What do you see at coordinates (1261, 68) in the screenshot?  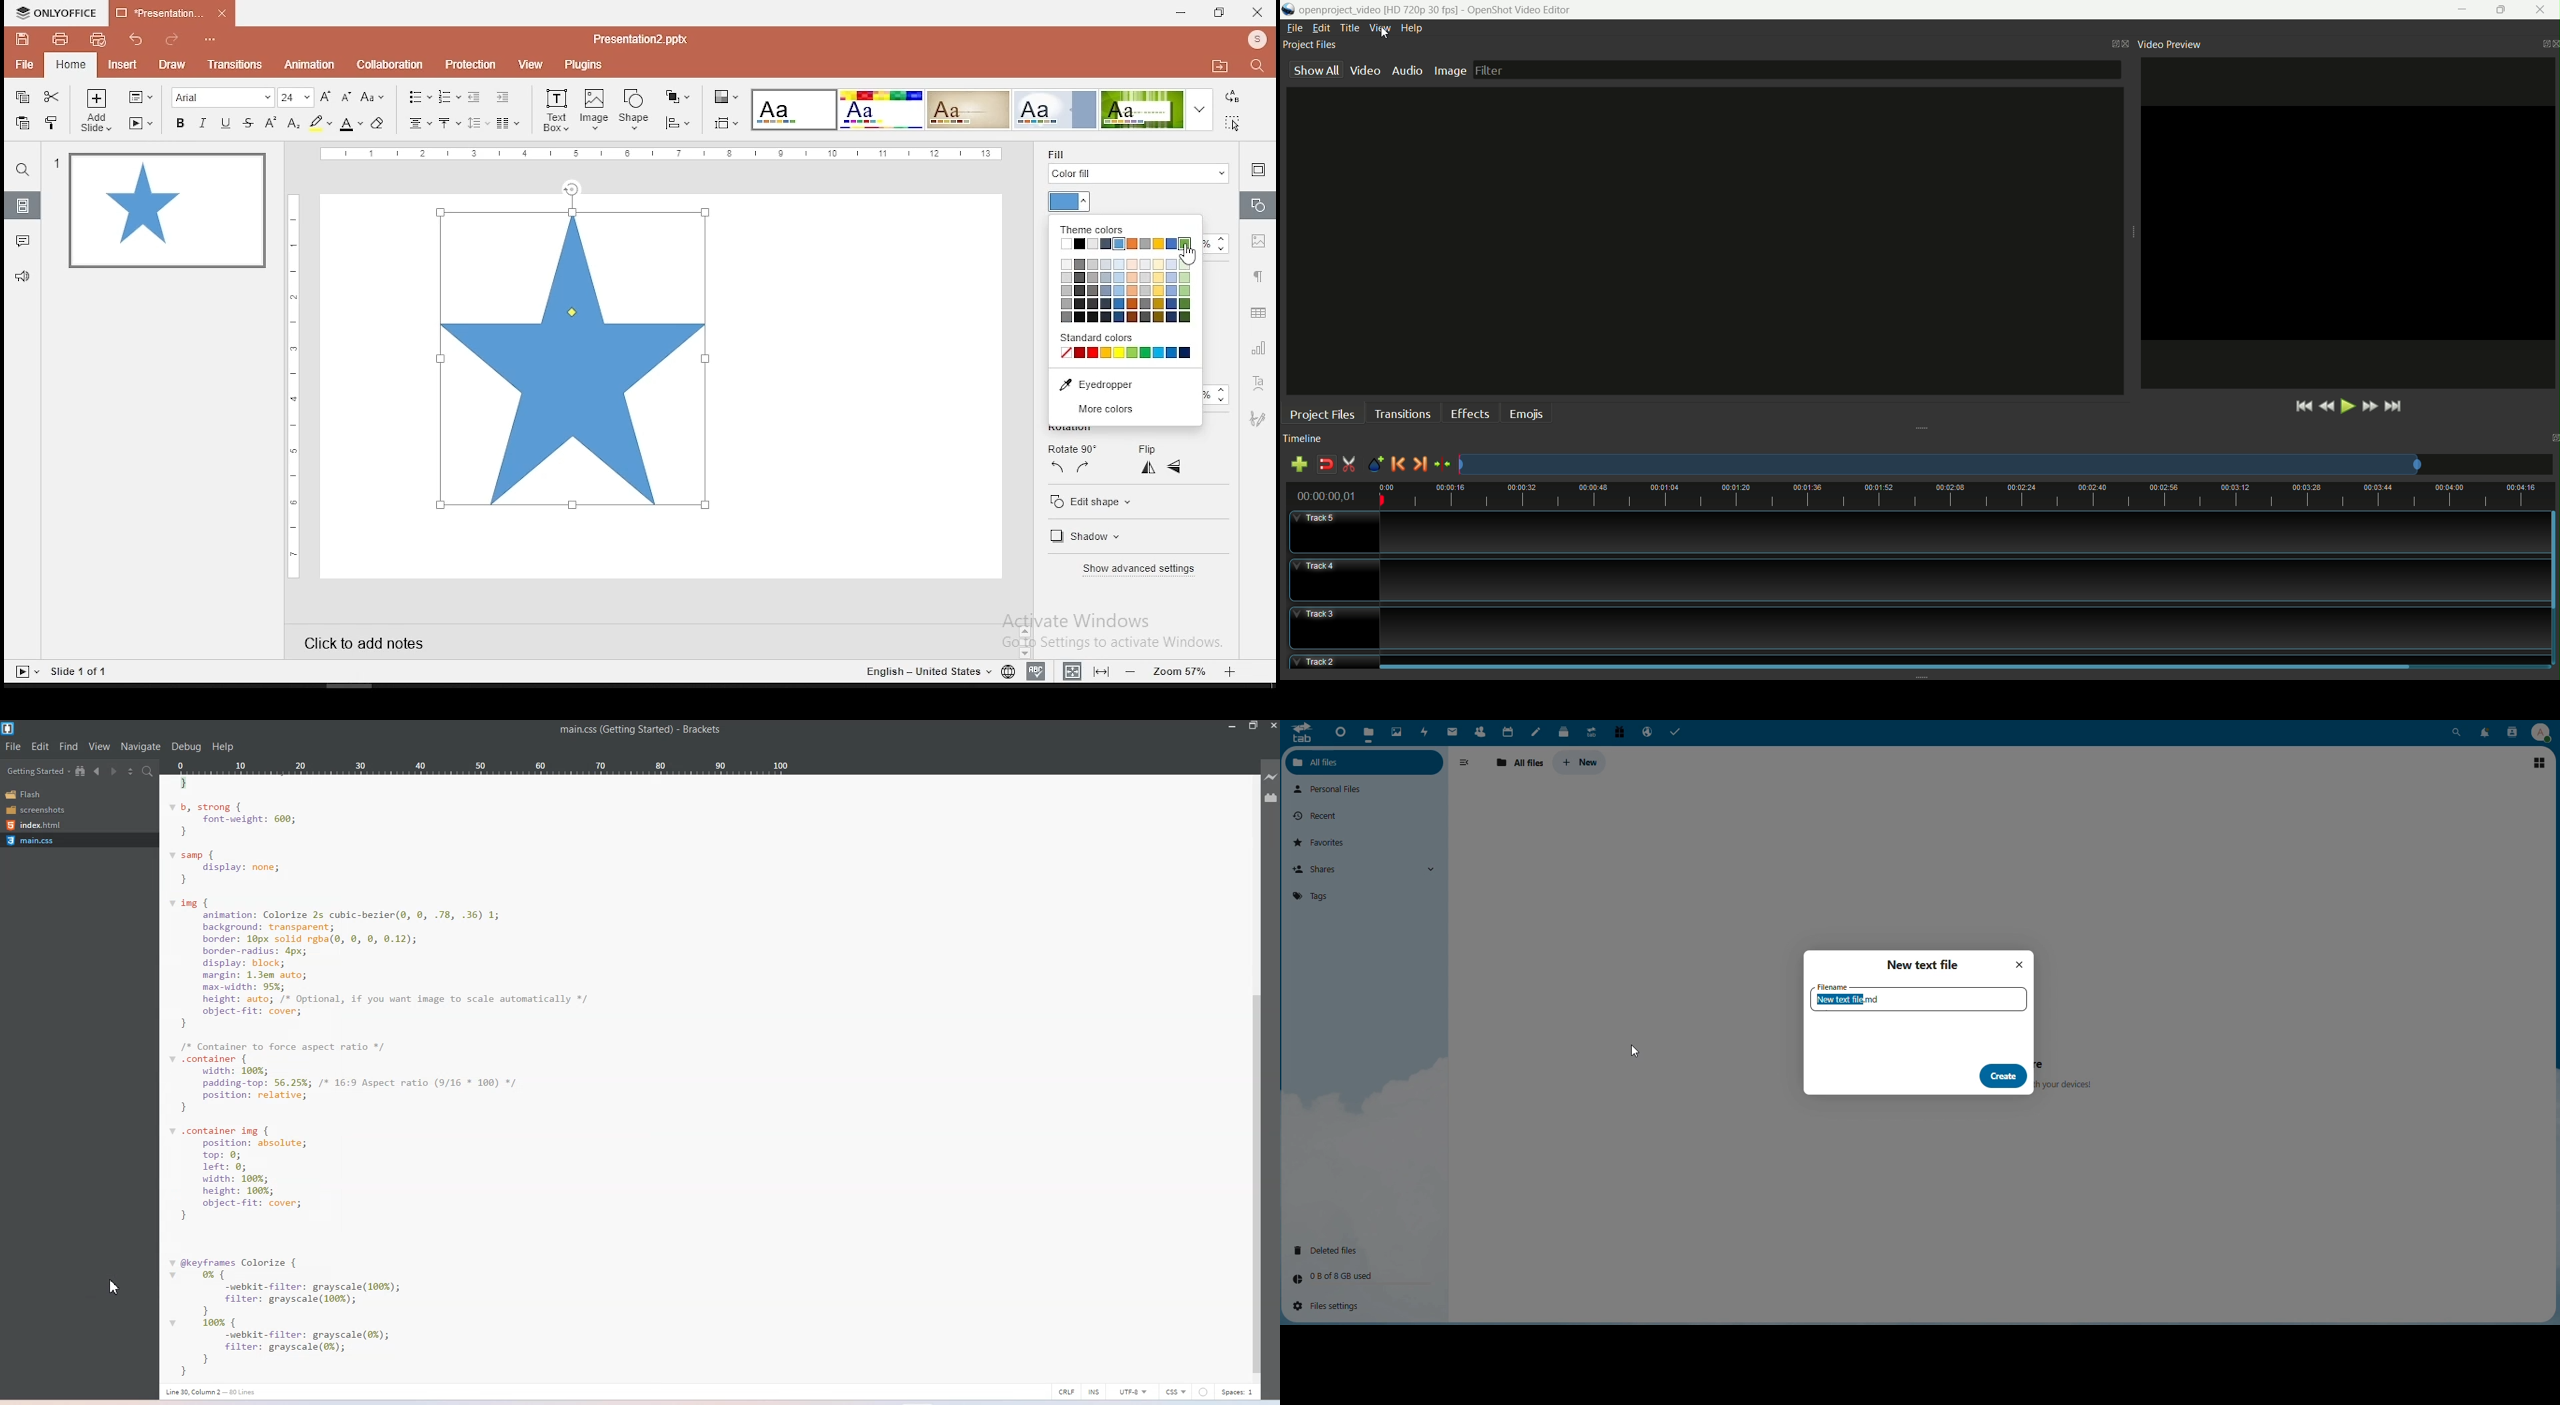 I see `find` at bounding box center [1261, 68].